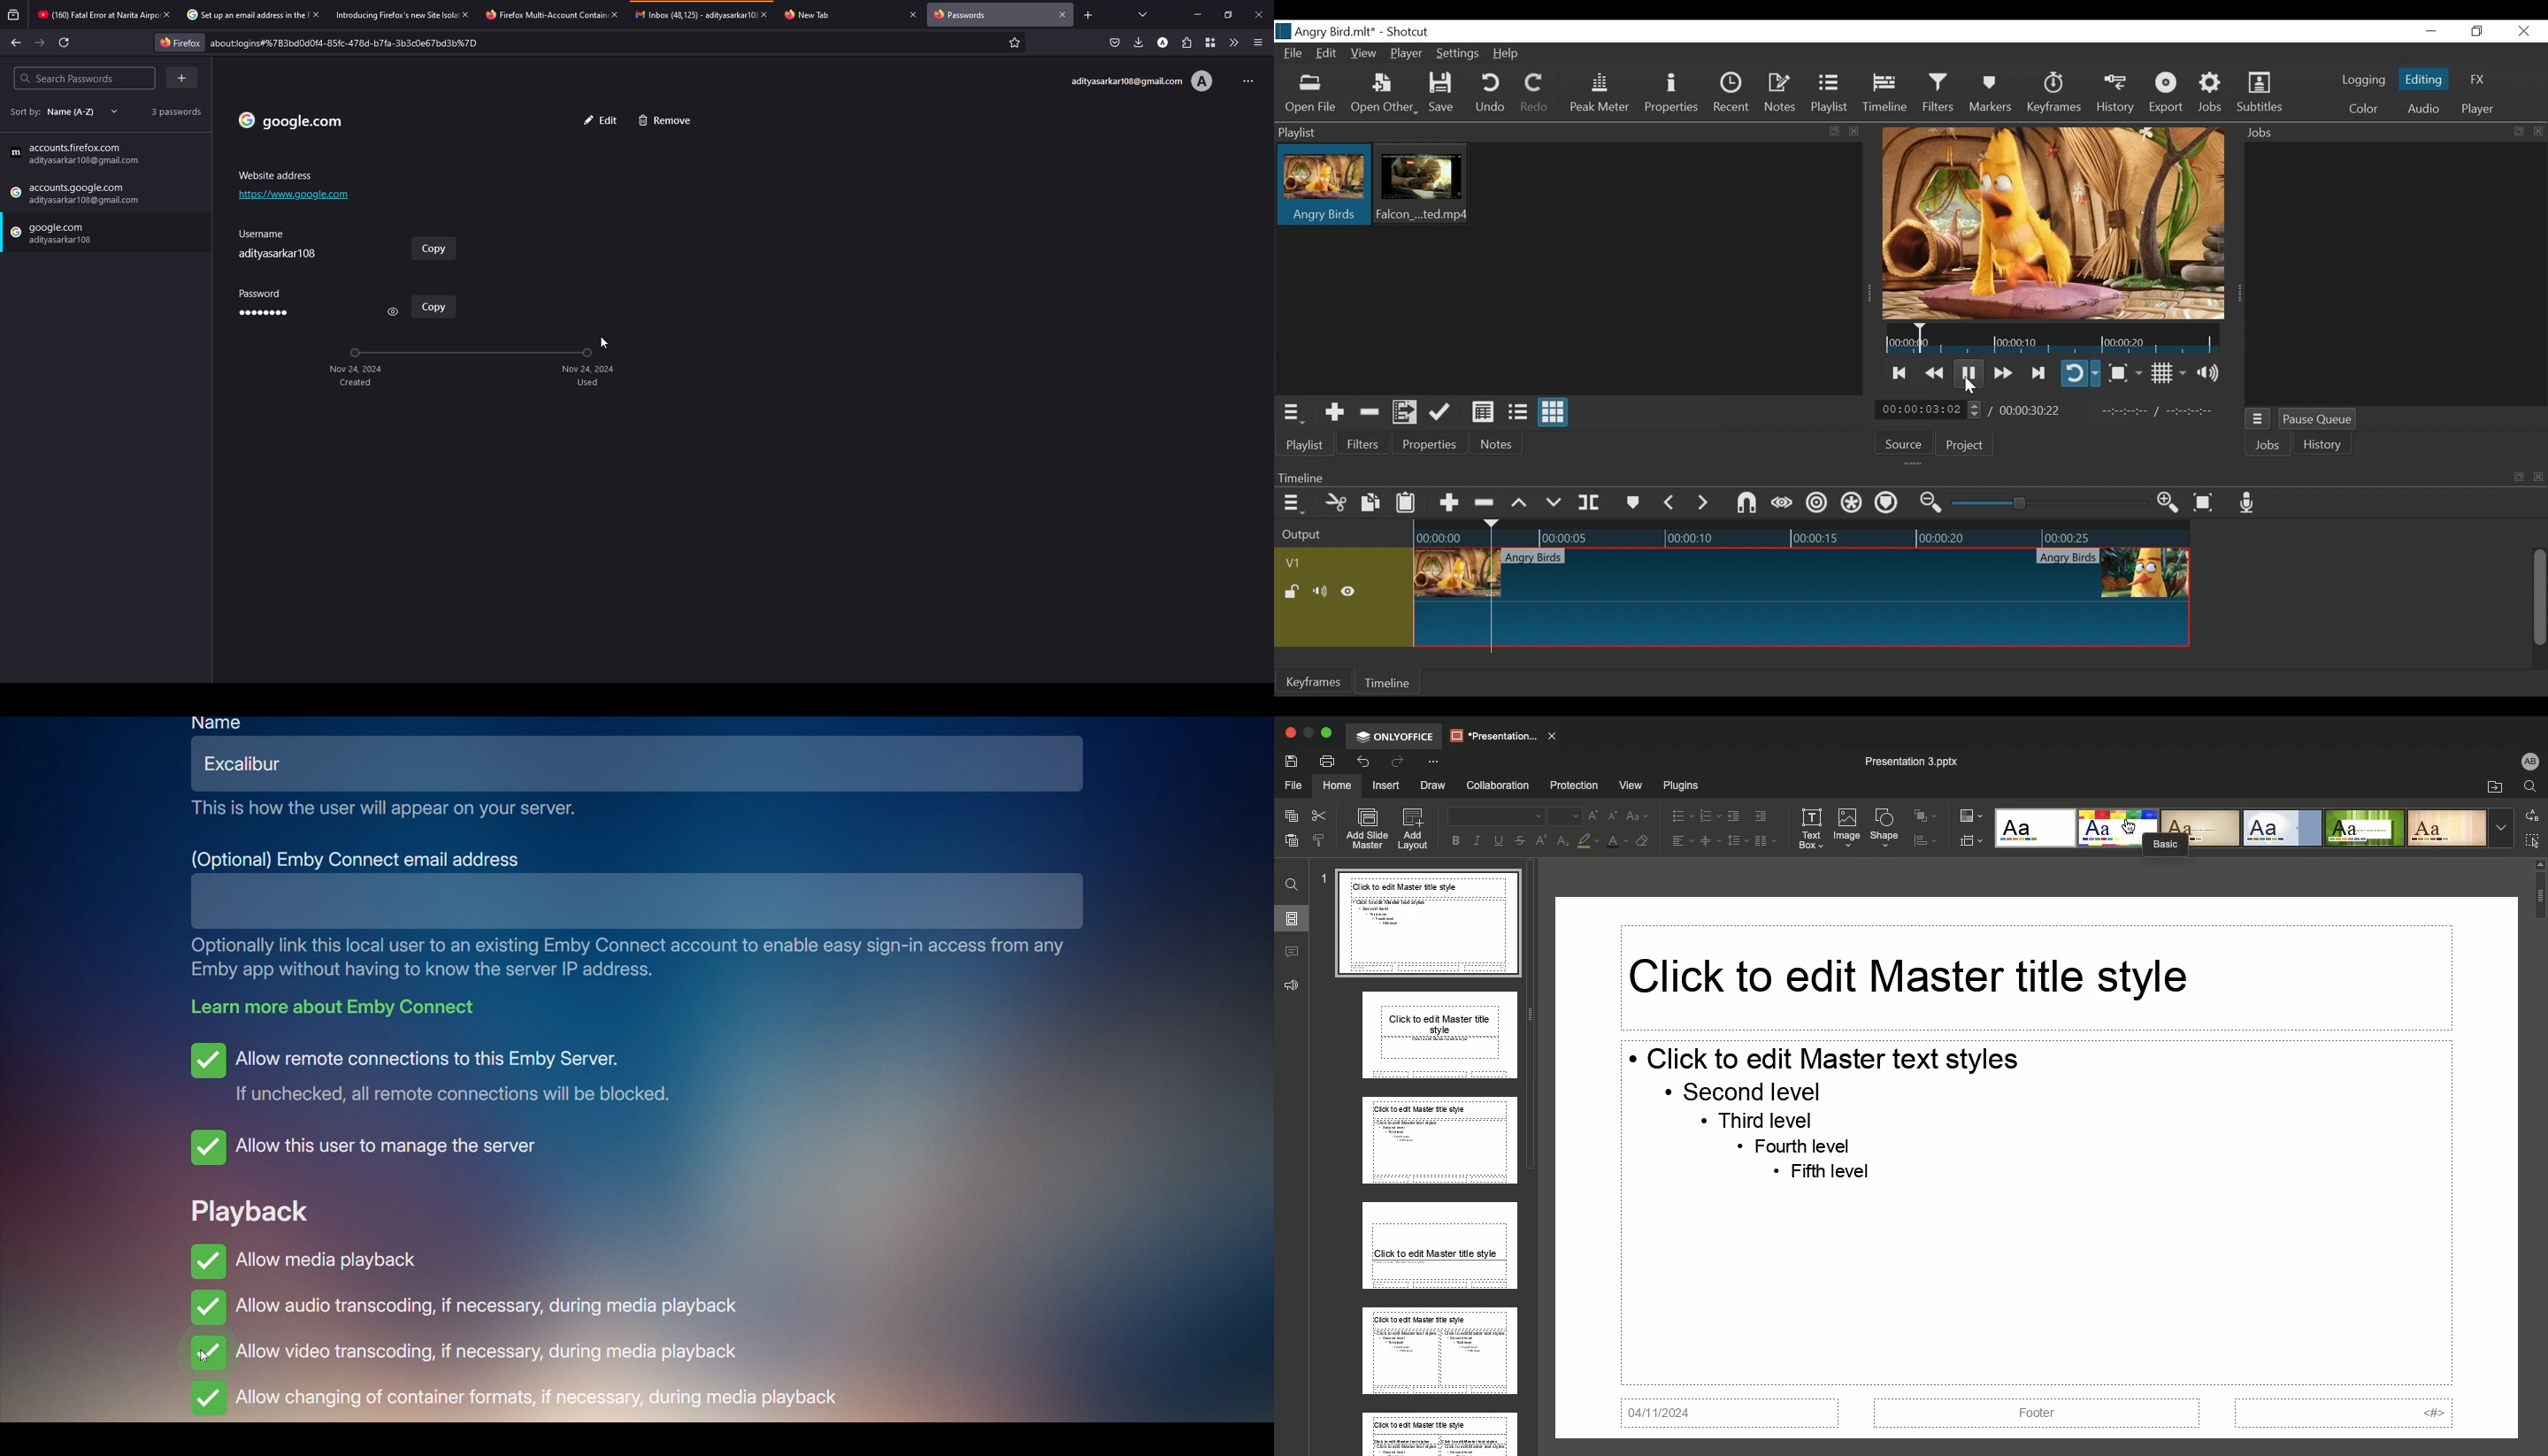 The width and height of the screenshot is (2548, 1456). What do you see at coordinates (1293, 883) in the screenshot?
I see `Find and replace` at bounding box center [1293, 883].